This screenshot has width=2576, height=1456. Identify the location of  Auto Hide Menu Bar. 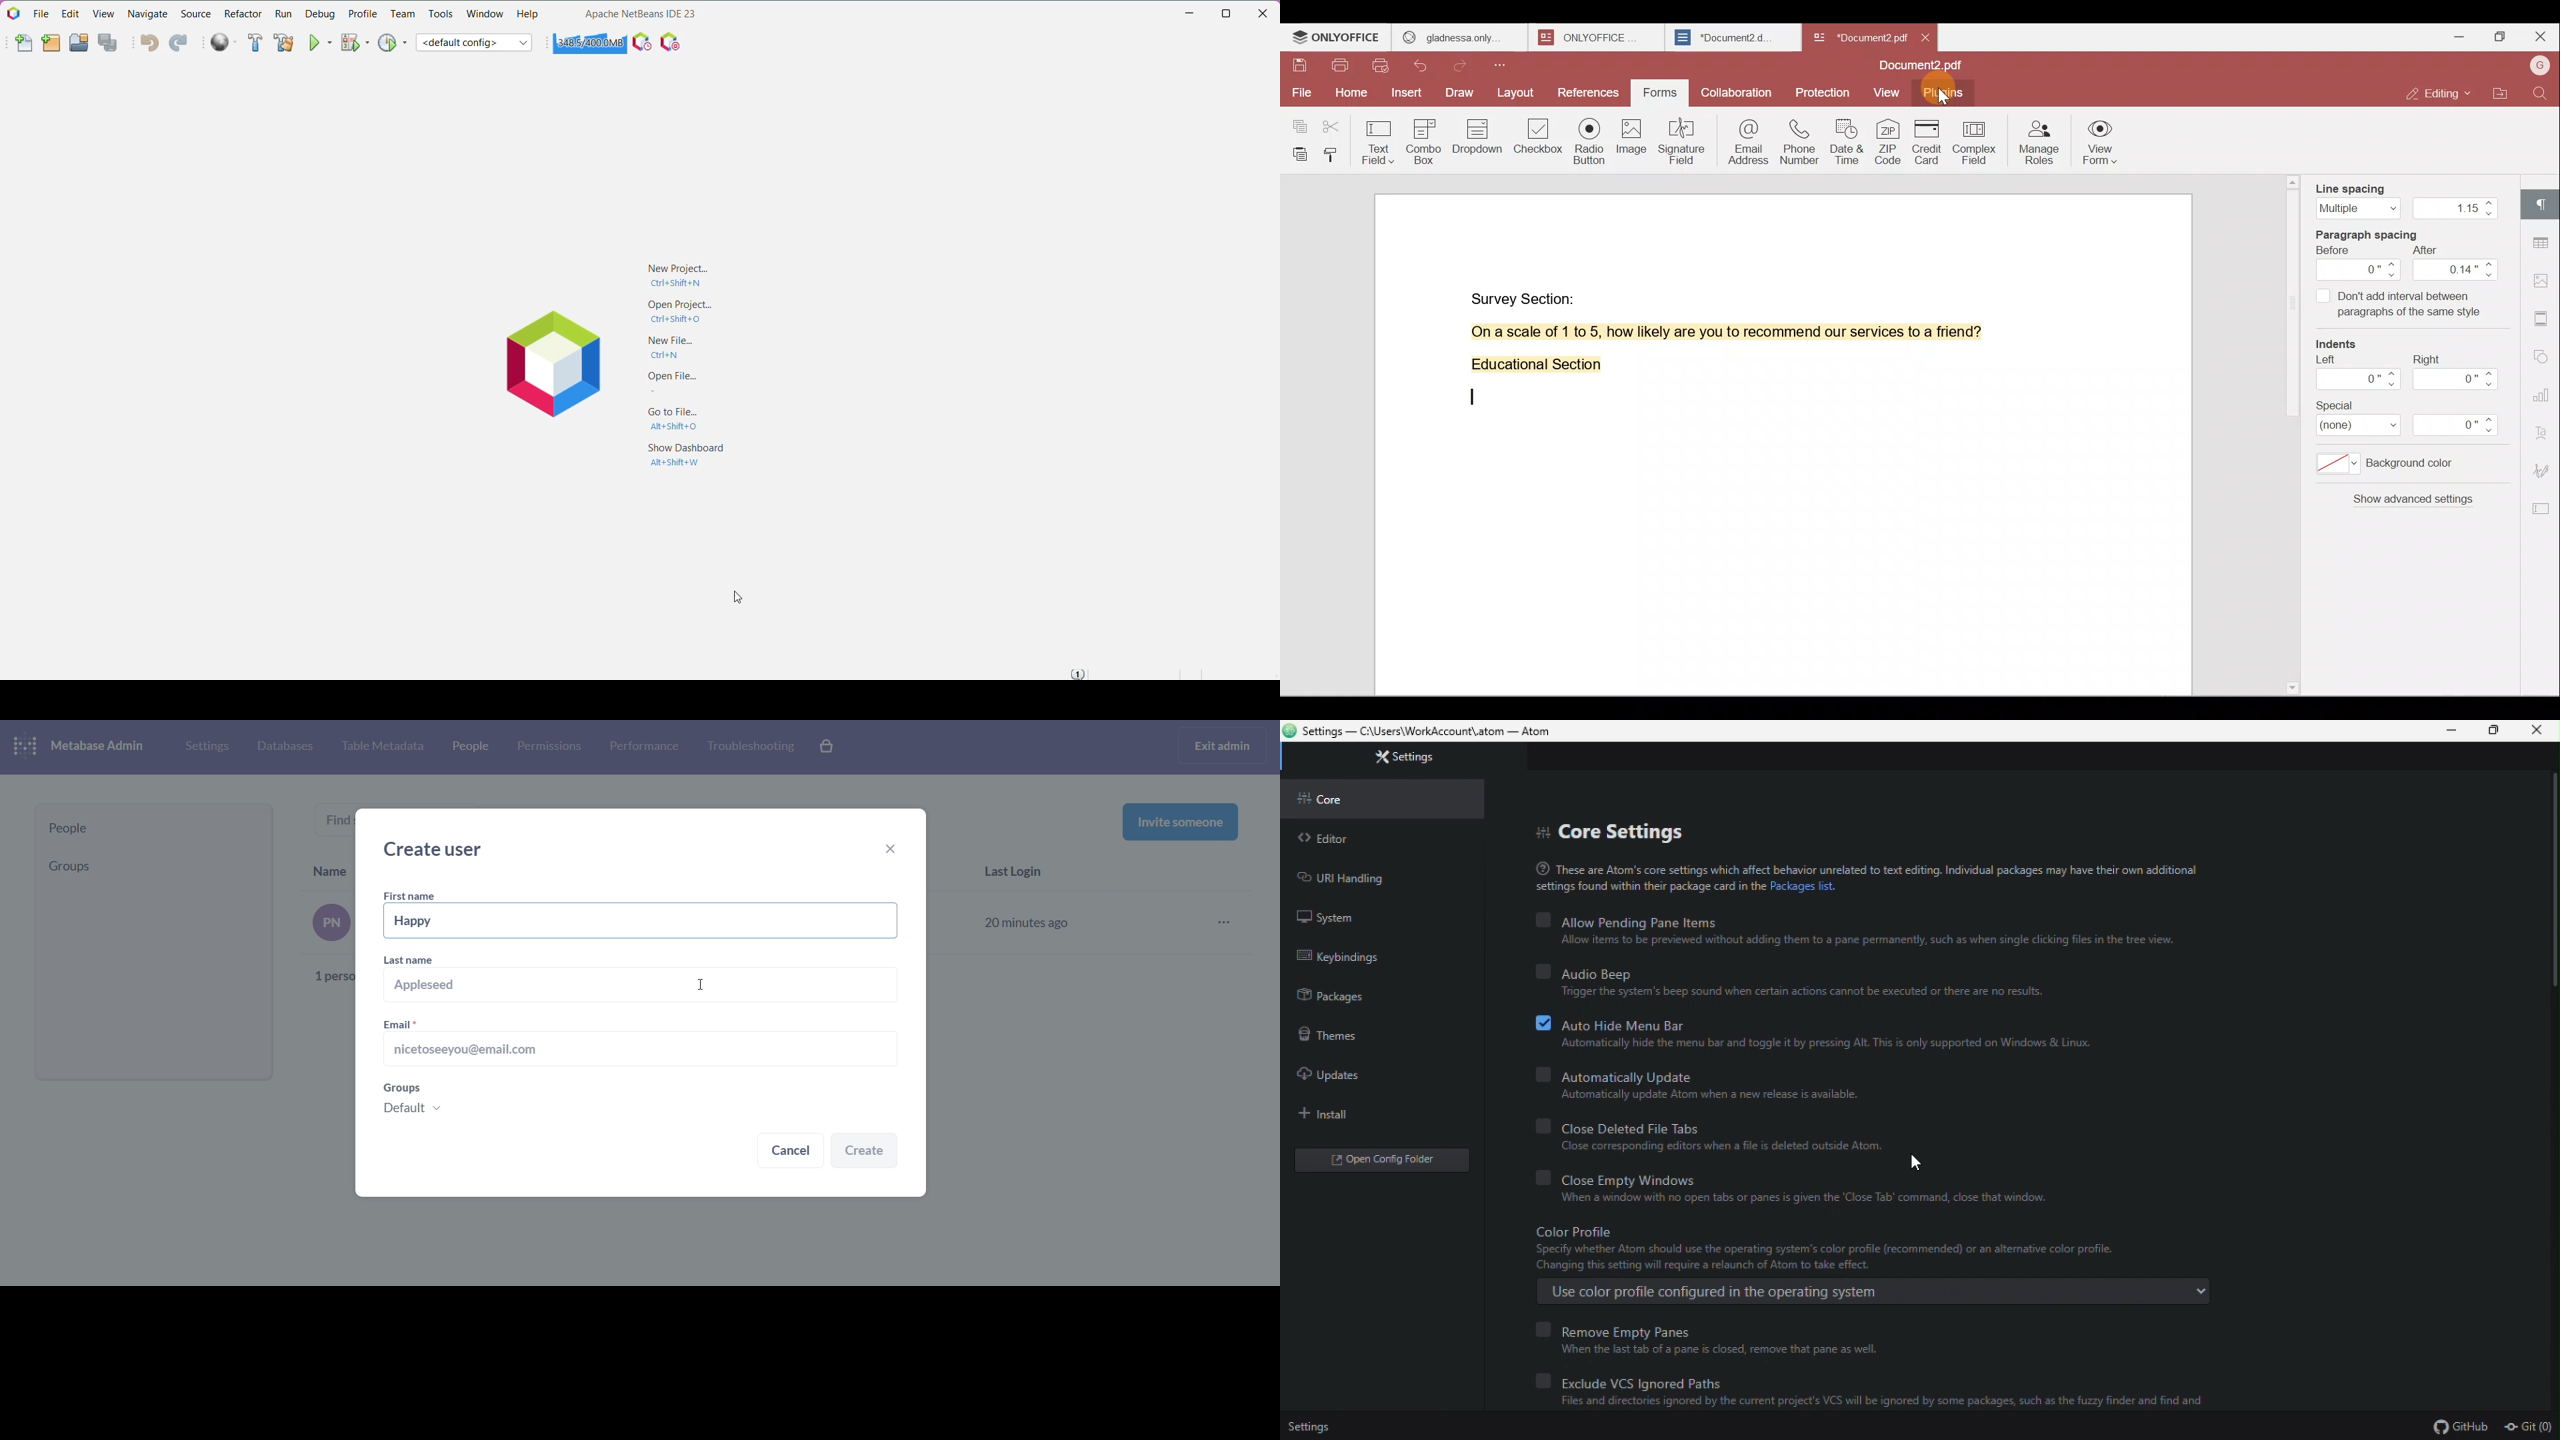
(1608, 1023).